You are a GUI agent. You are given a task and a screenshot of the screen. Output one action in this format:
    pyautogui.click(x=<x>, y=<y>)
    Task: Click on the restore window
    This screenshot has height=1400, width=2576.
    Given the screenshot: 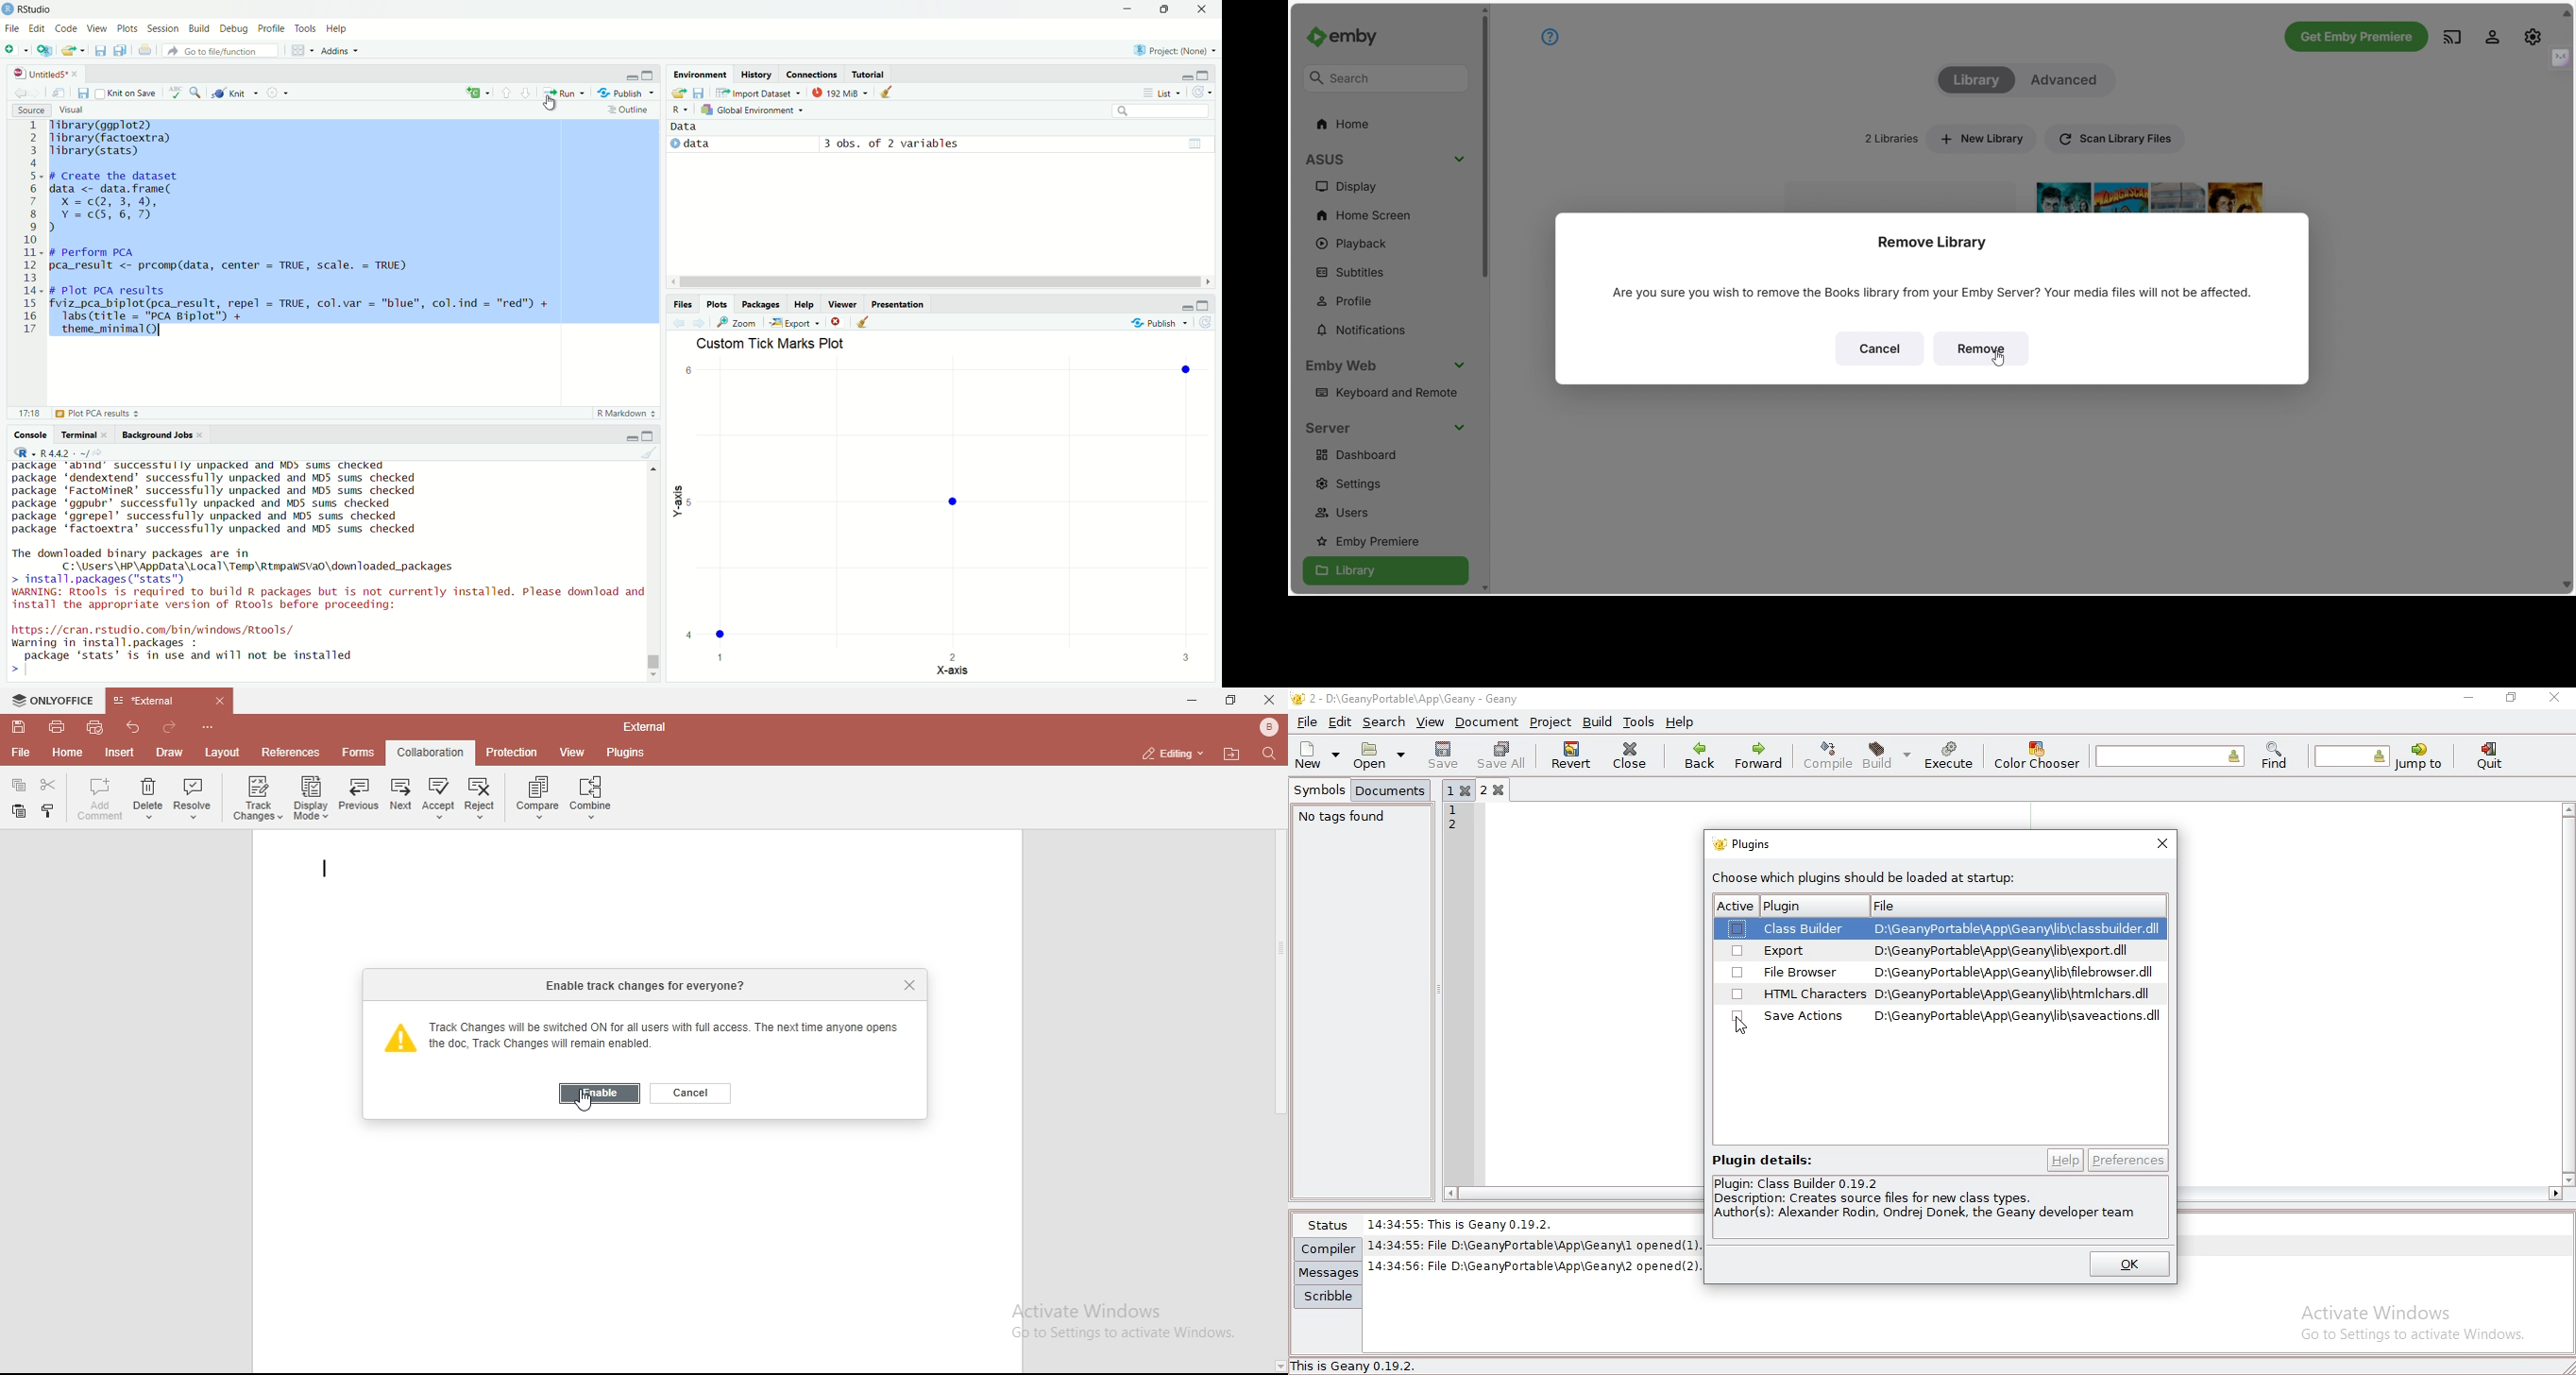 What is the action you would take?
    pyautogui.click(x=2512, y=697)
    